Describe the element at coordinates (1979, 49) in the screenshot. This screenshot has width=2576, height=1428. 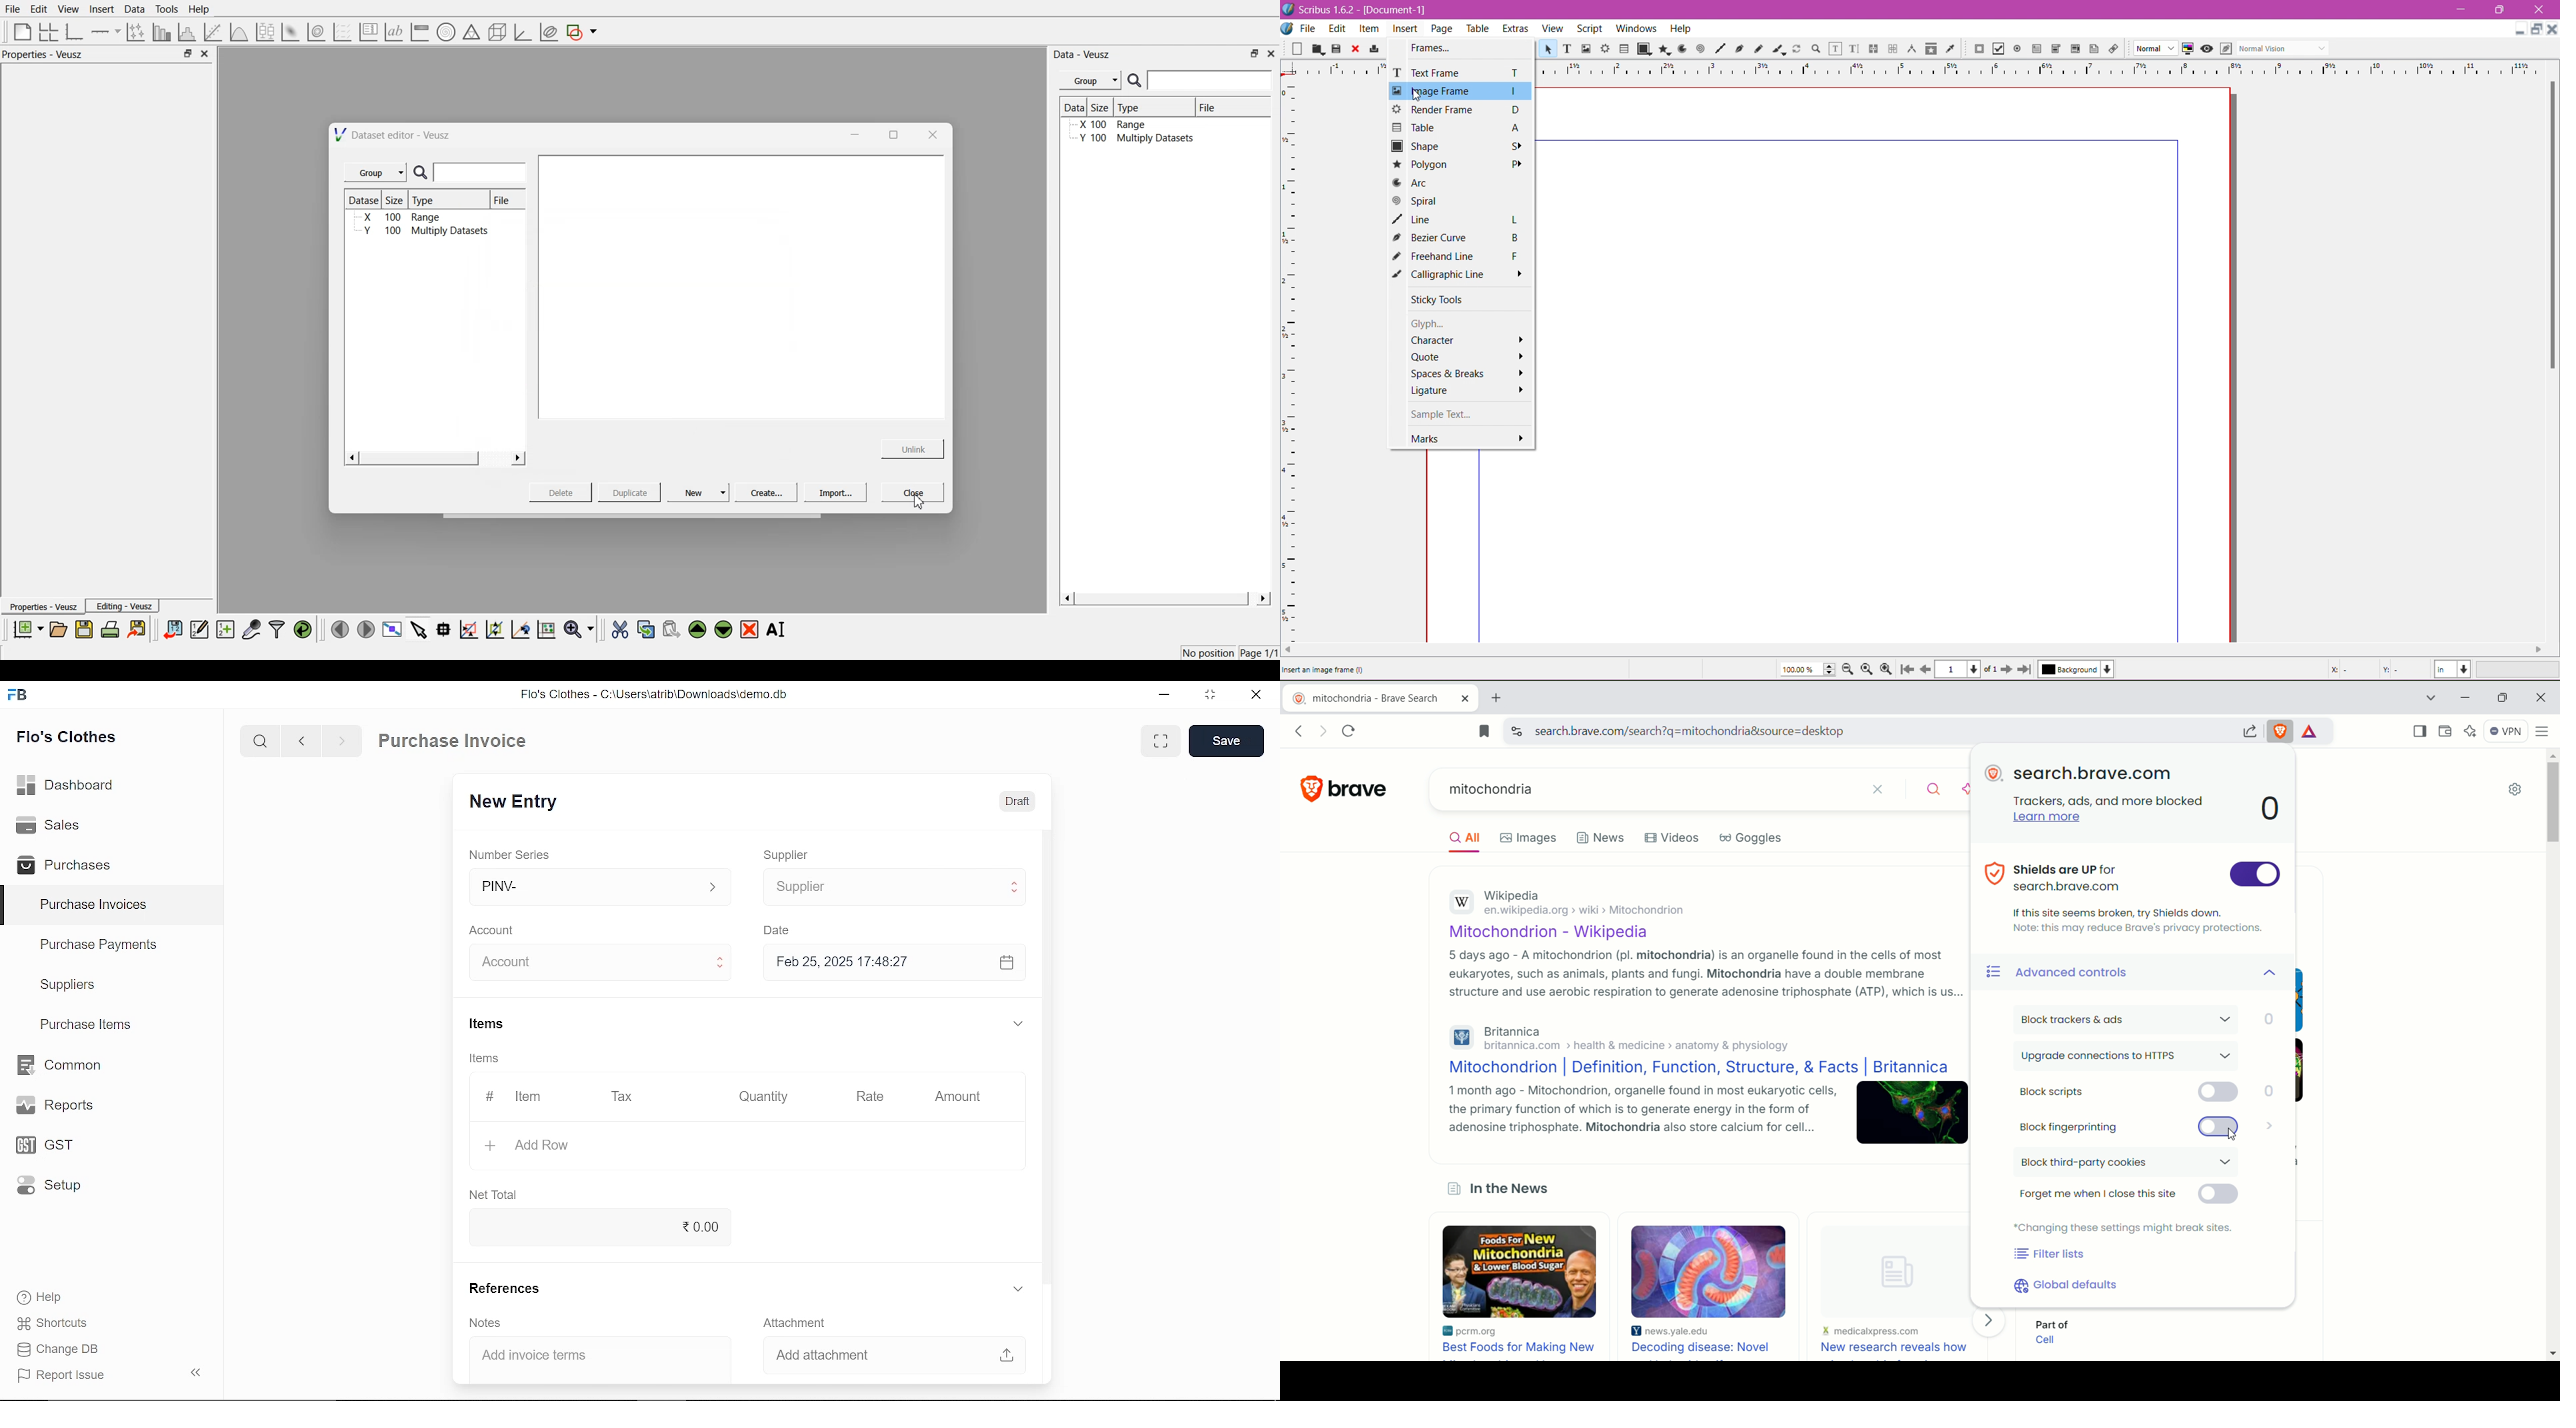
I see `PDF Push Button` at that location.